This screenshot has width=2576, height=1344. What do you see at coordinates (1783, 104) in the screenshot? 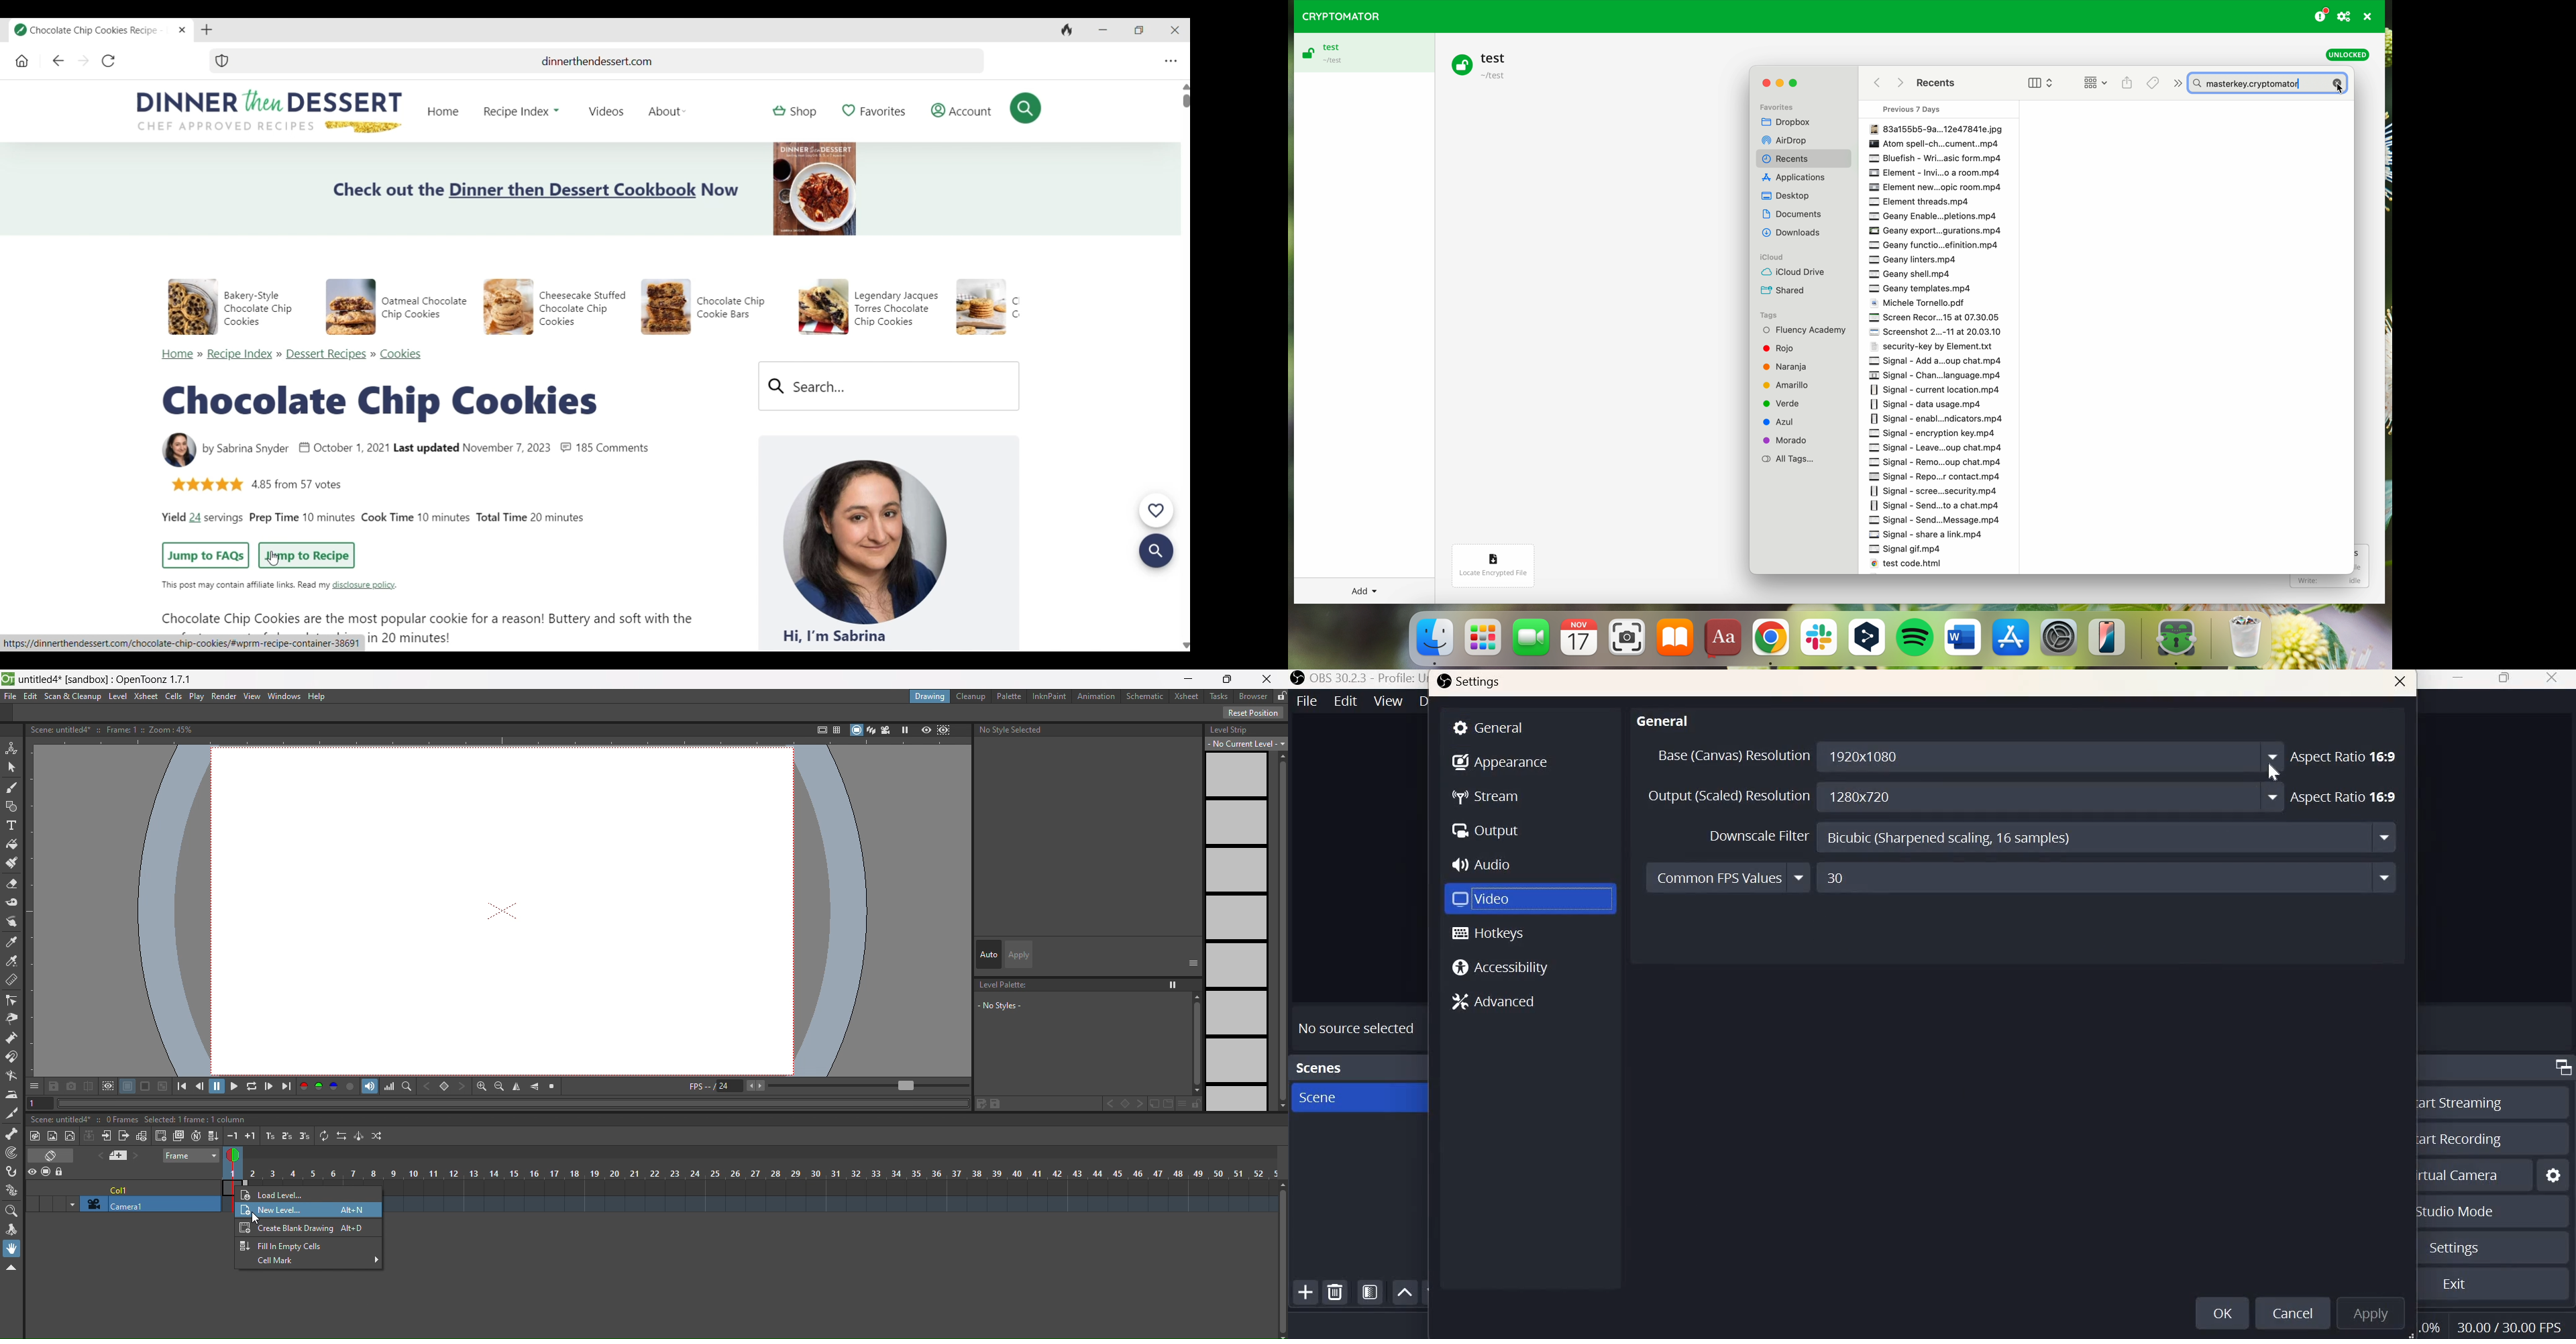
I see `Favorites` at bounding box center [1783, 104].